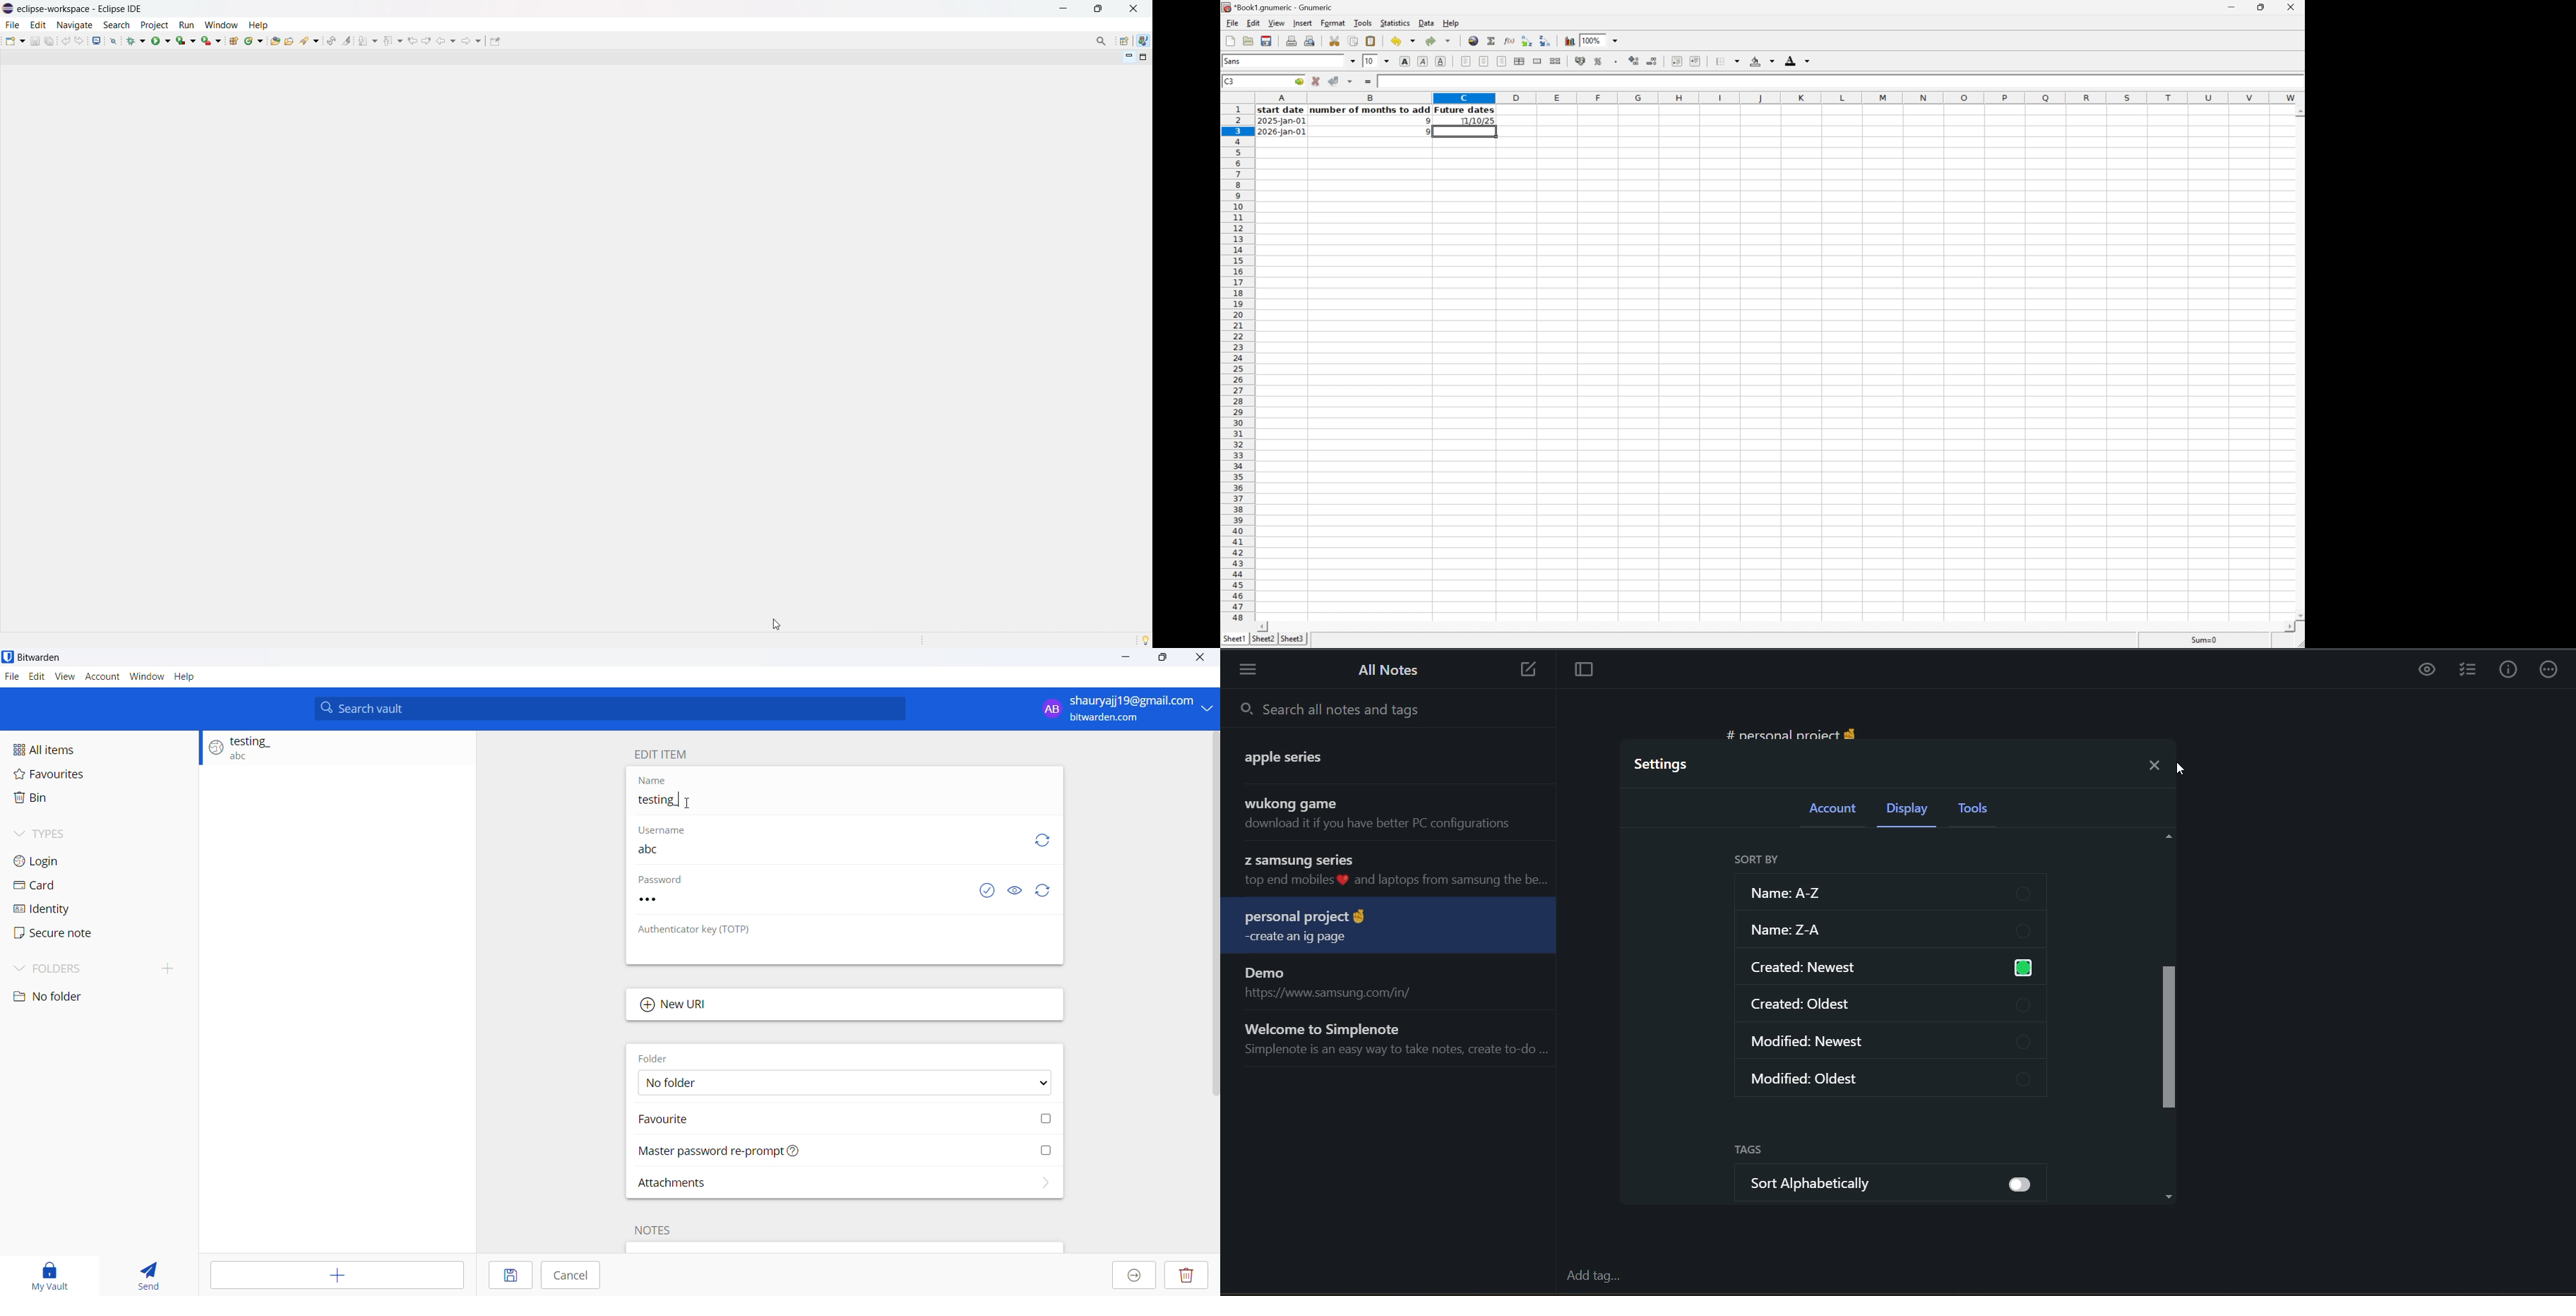  Describe the element at coordinates (1555, 60) in the screenshot. I see `Split the ranges of merged cells` at that location.